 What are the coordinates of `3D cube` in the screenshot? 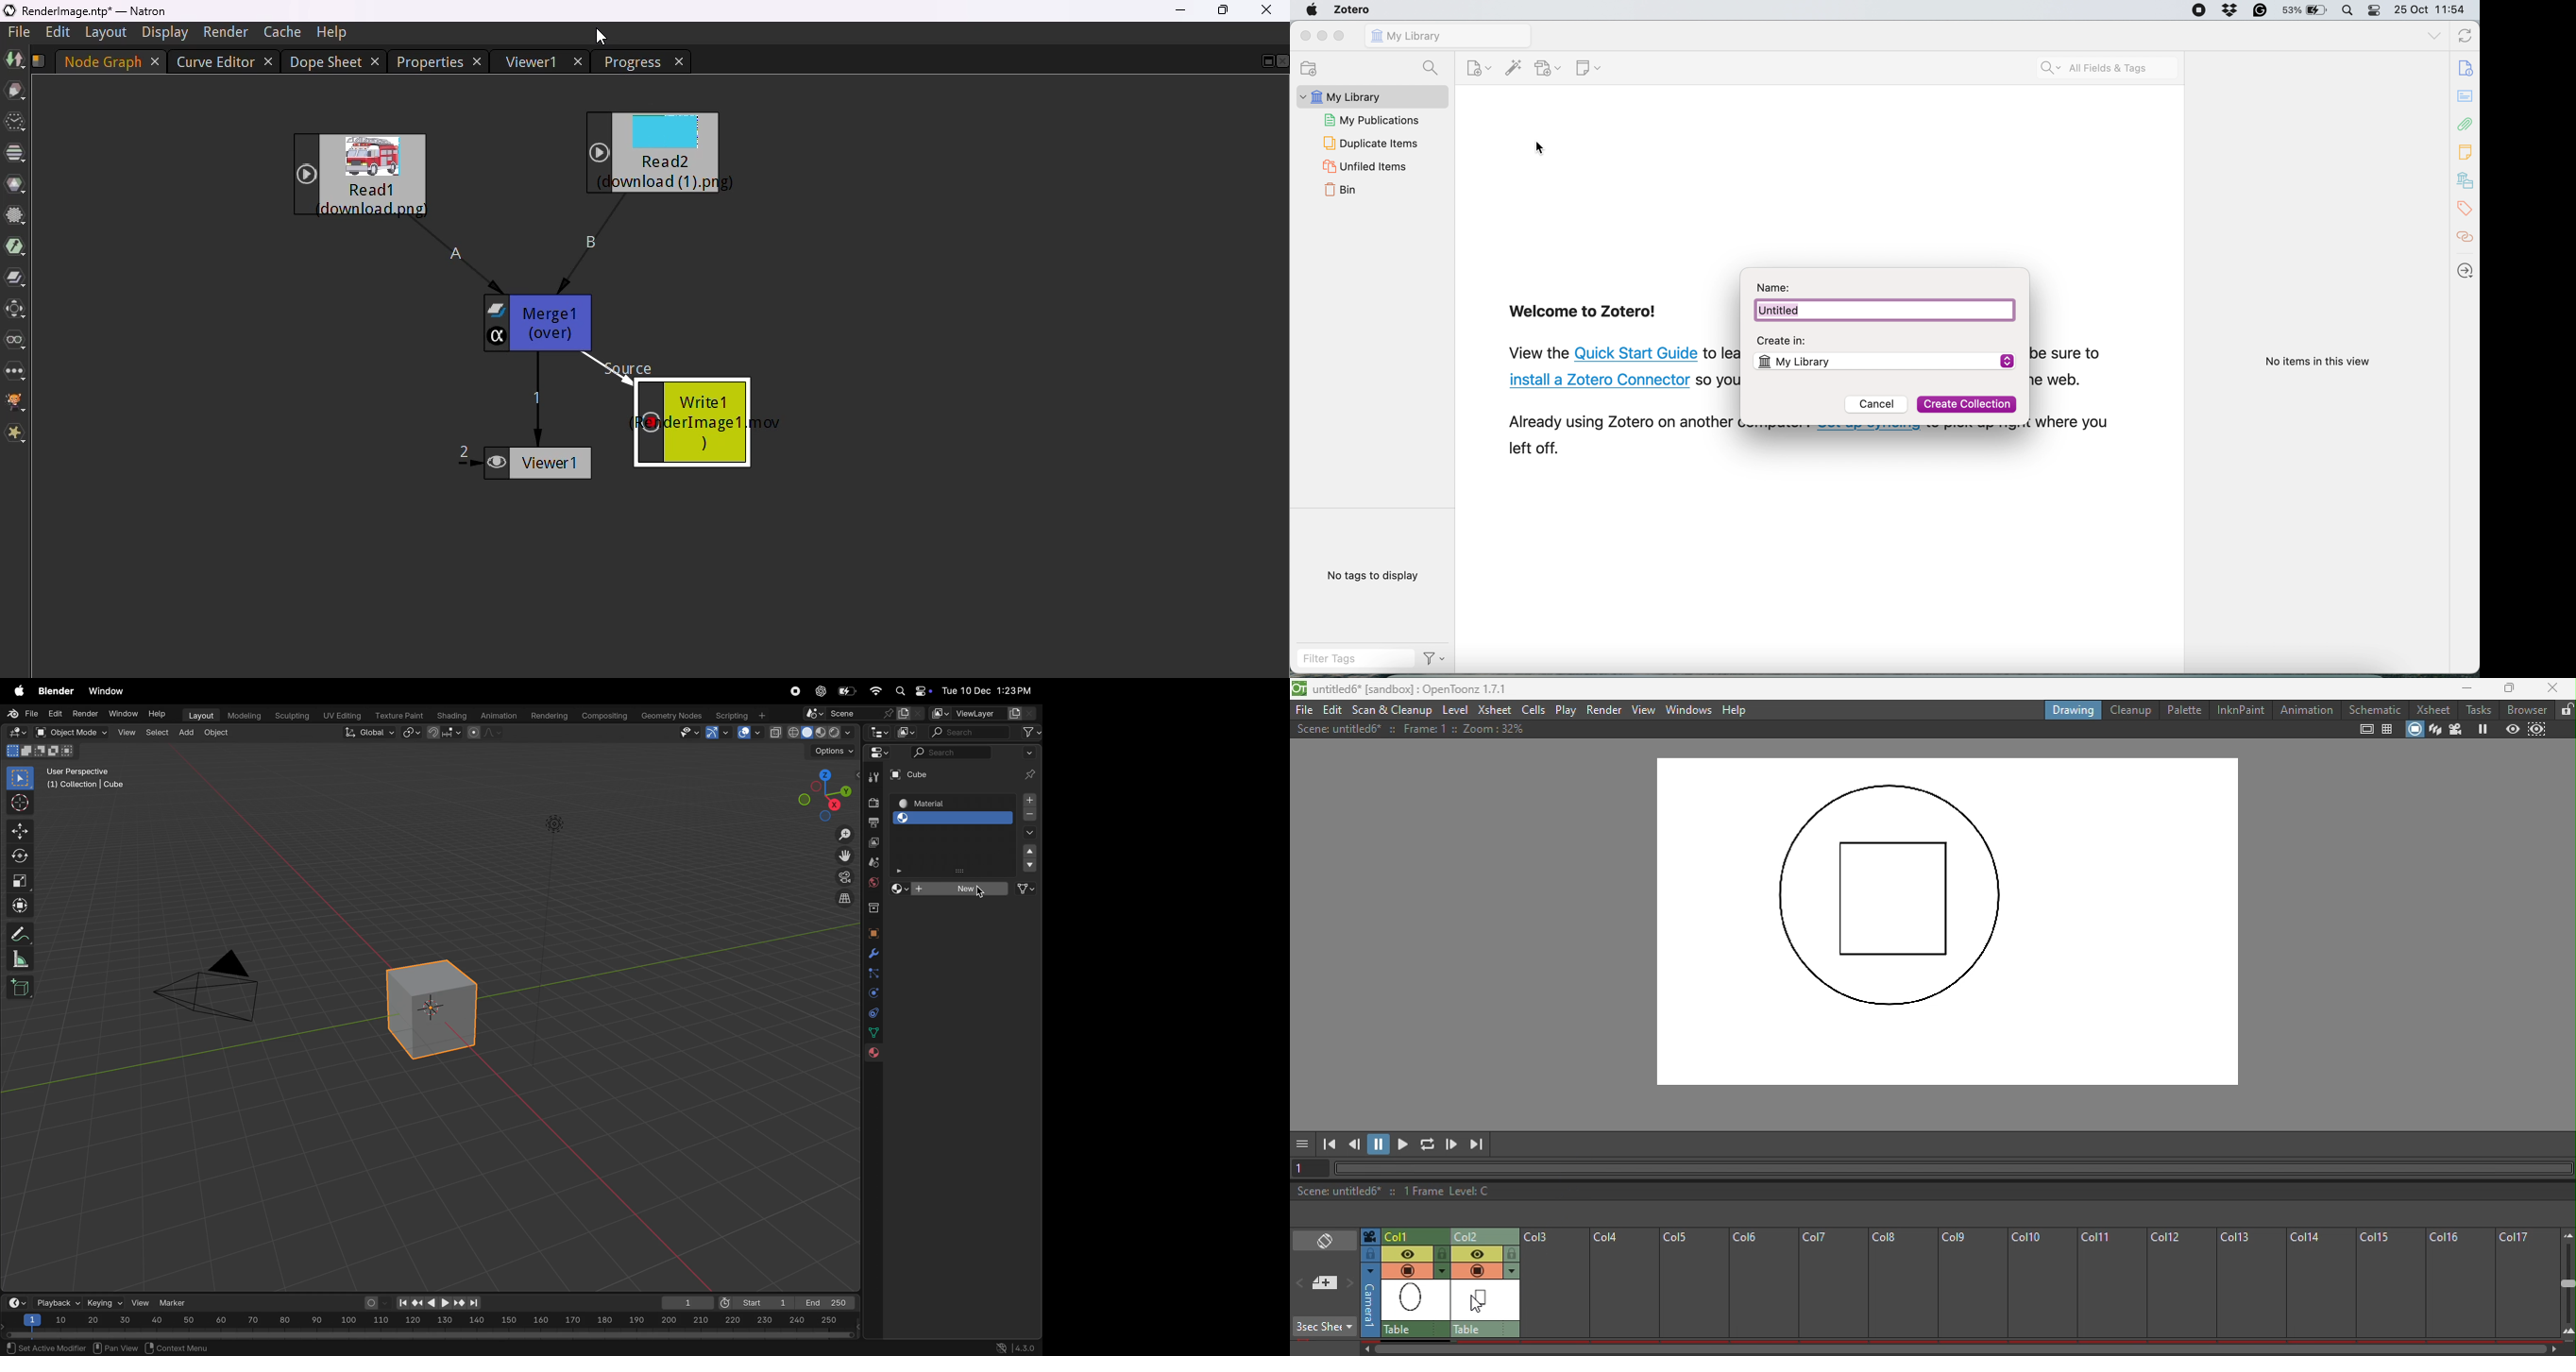 It's located at (428, 1009).